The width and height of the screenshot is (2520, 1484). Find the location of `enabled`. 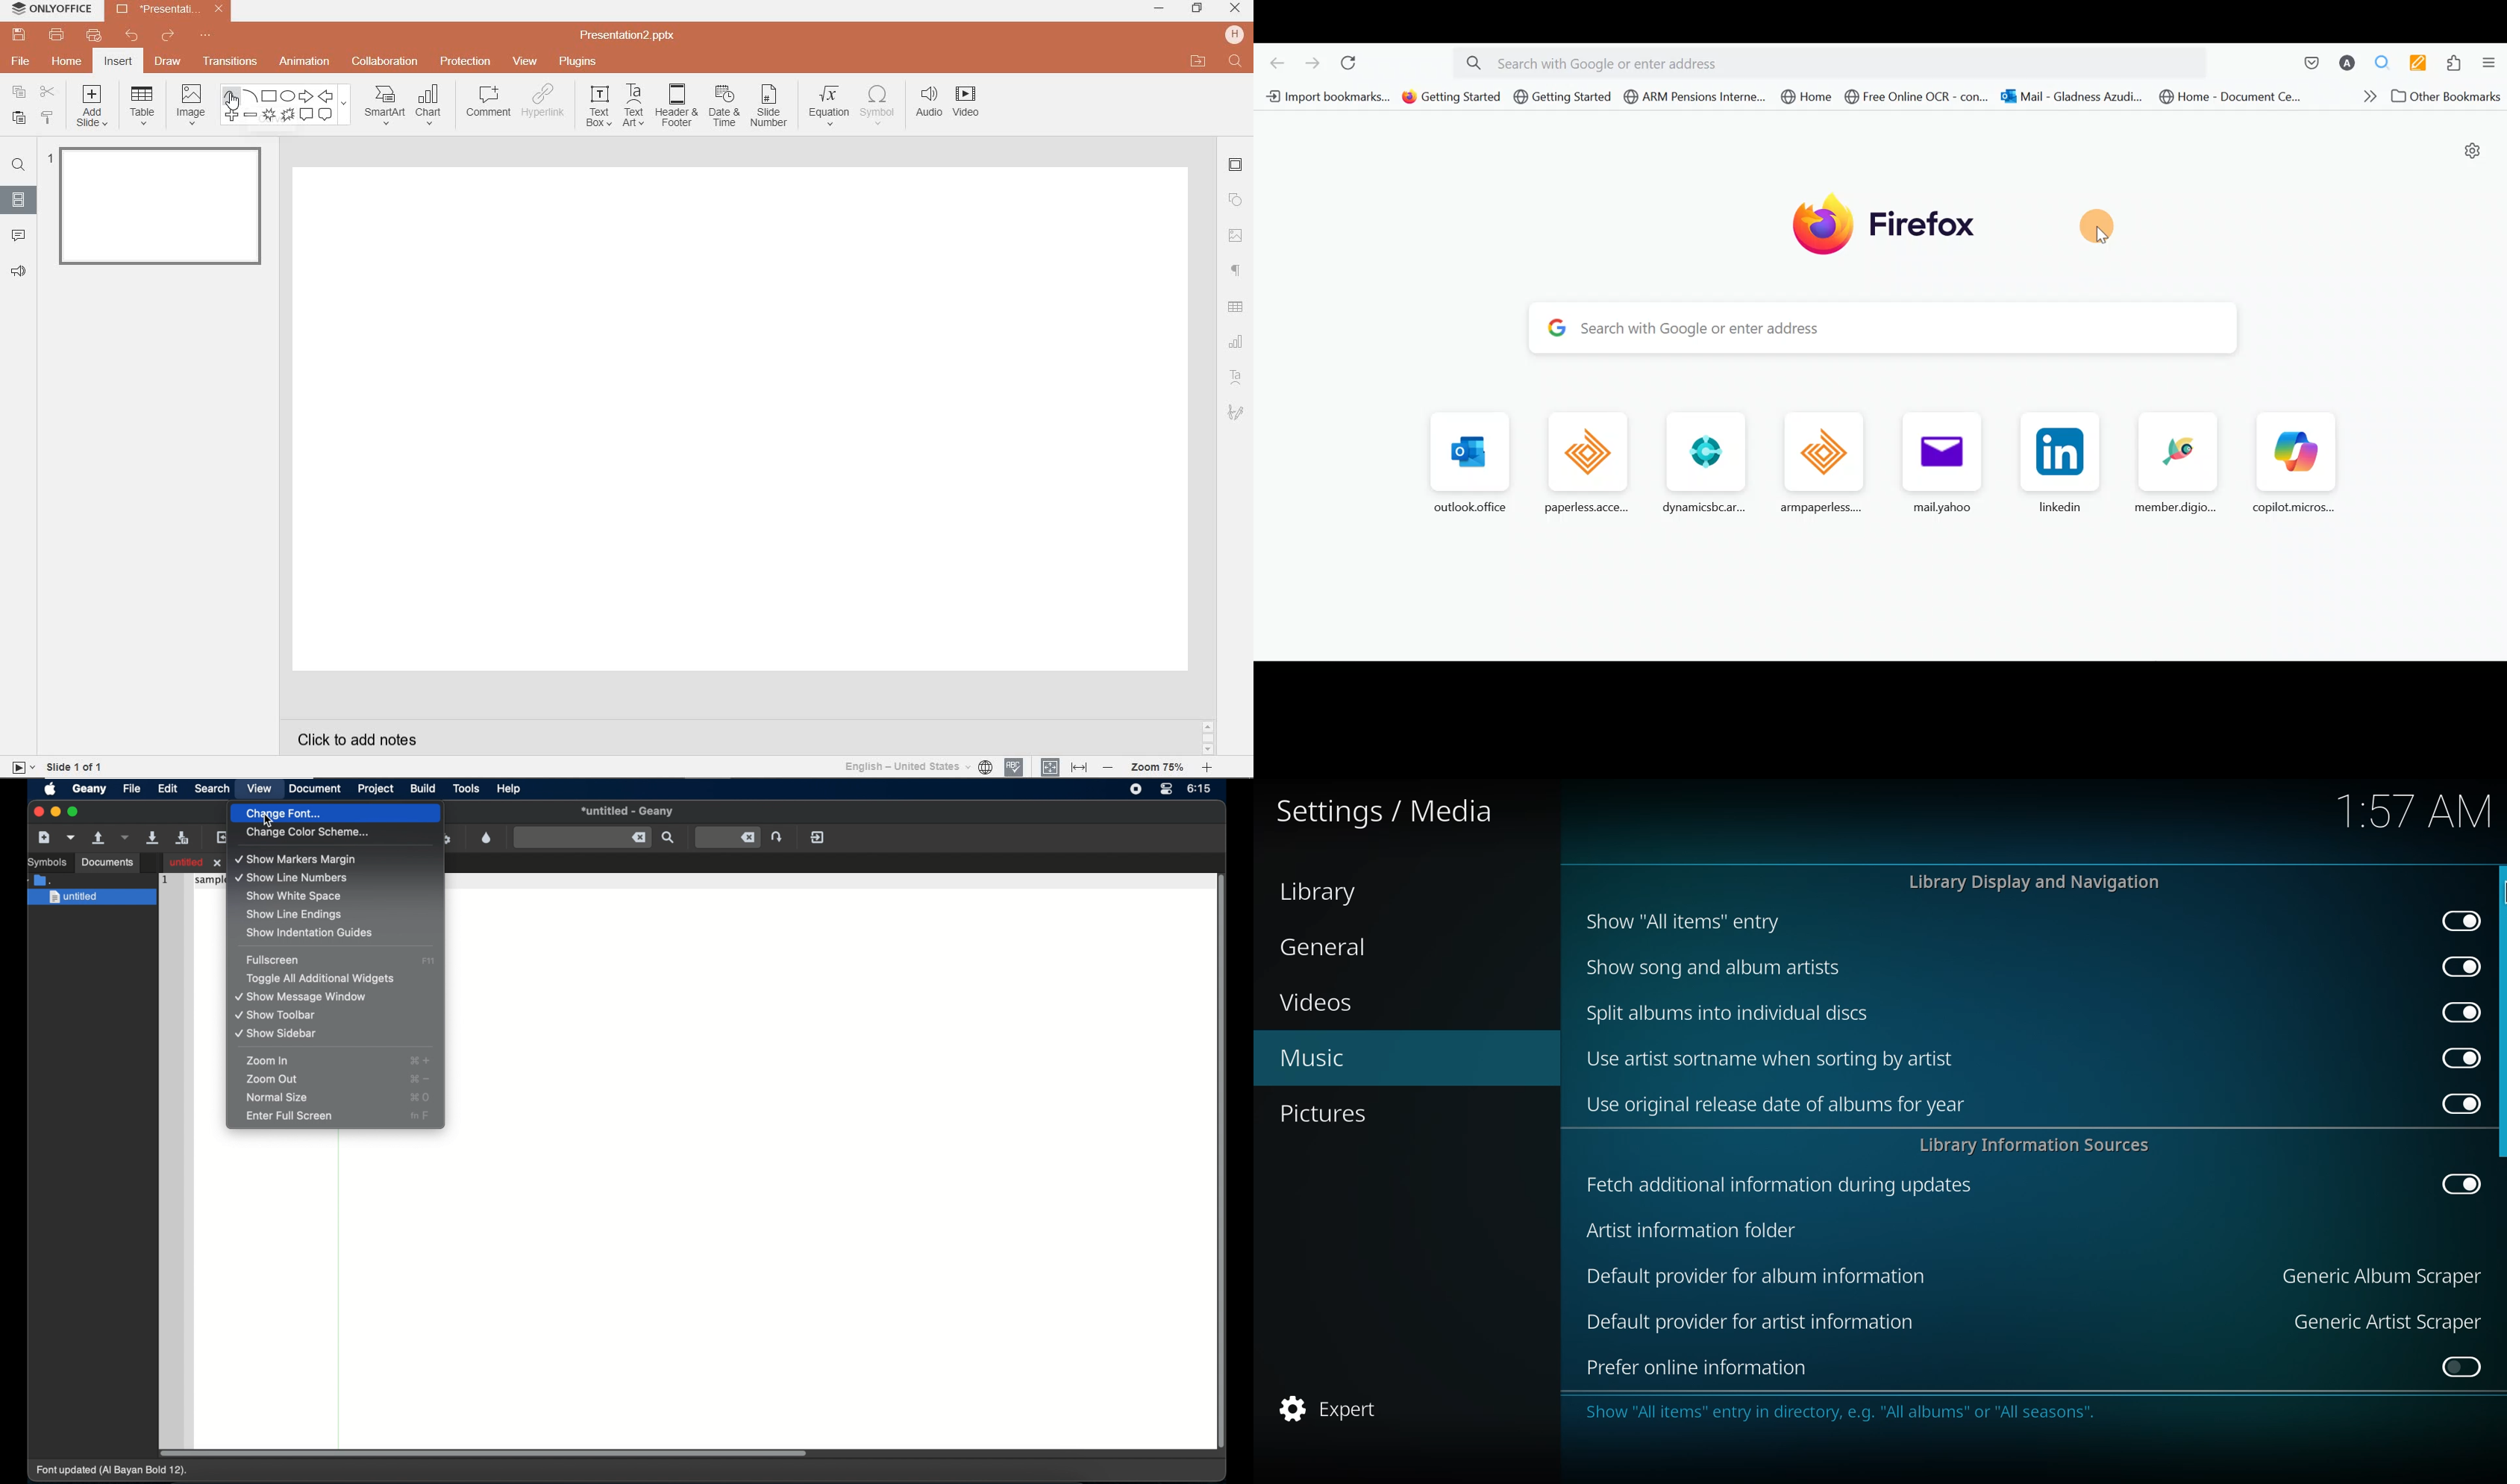

enabled is located at coordinates (2452, 1185).